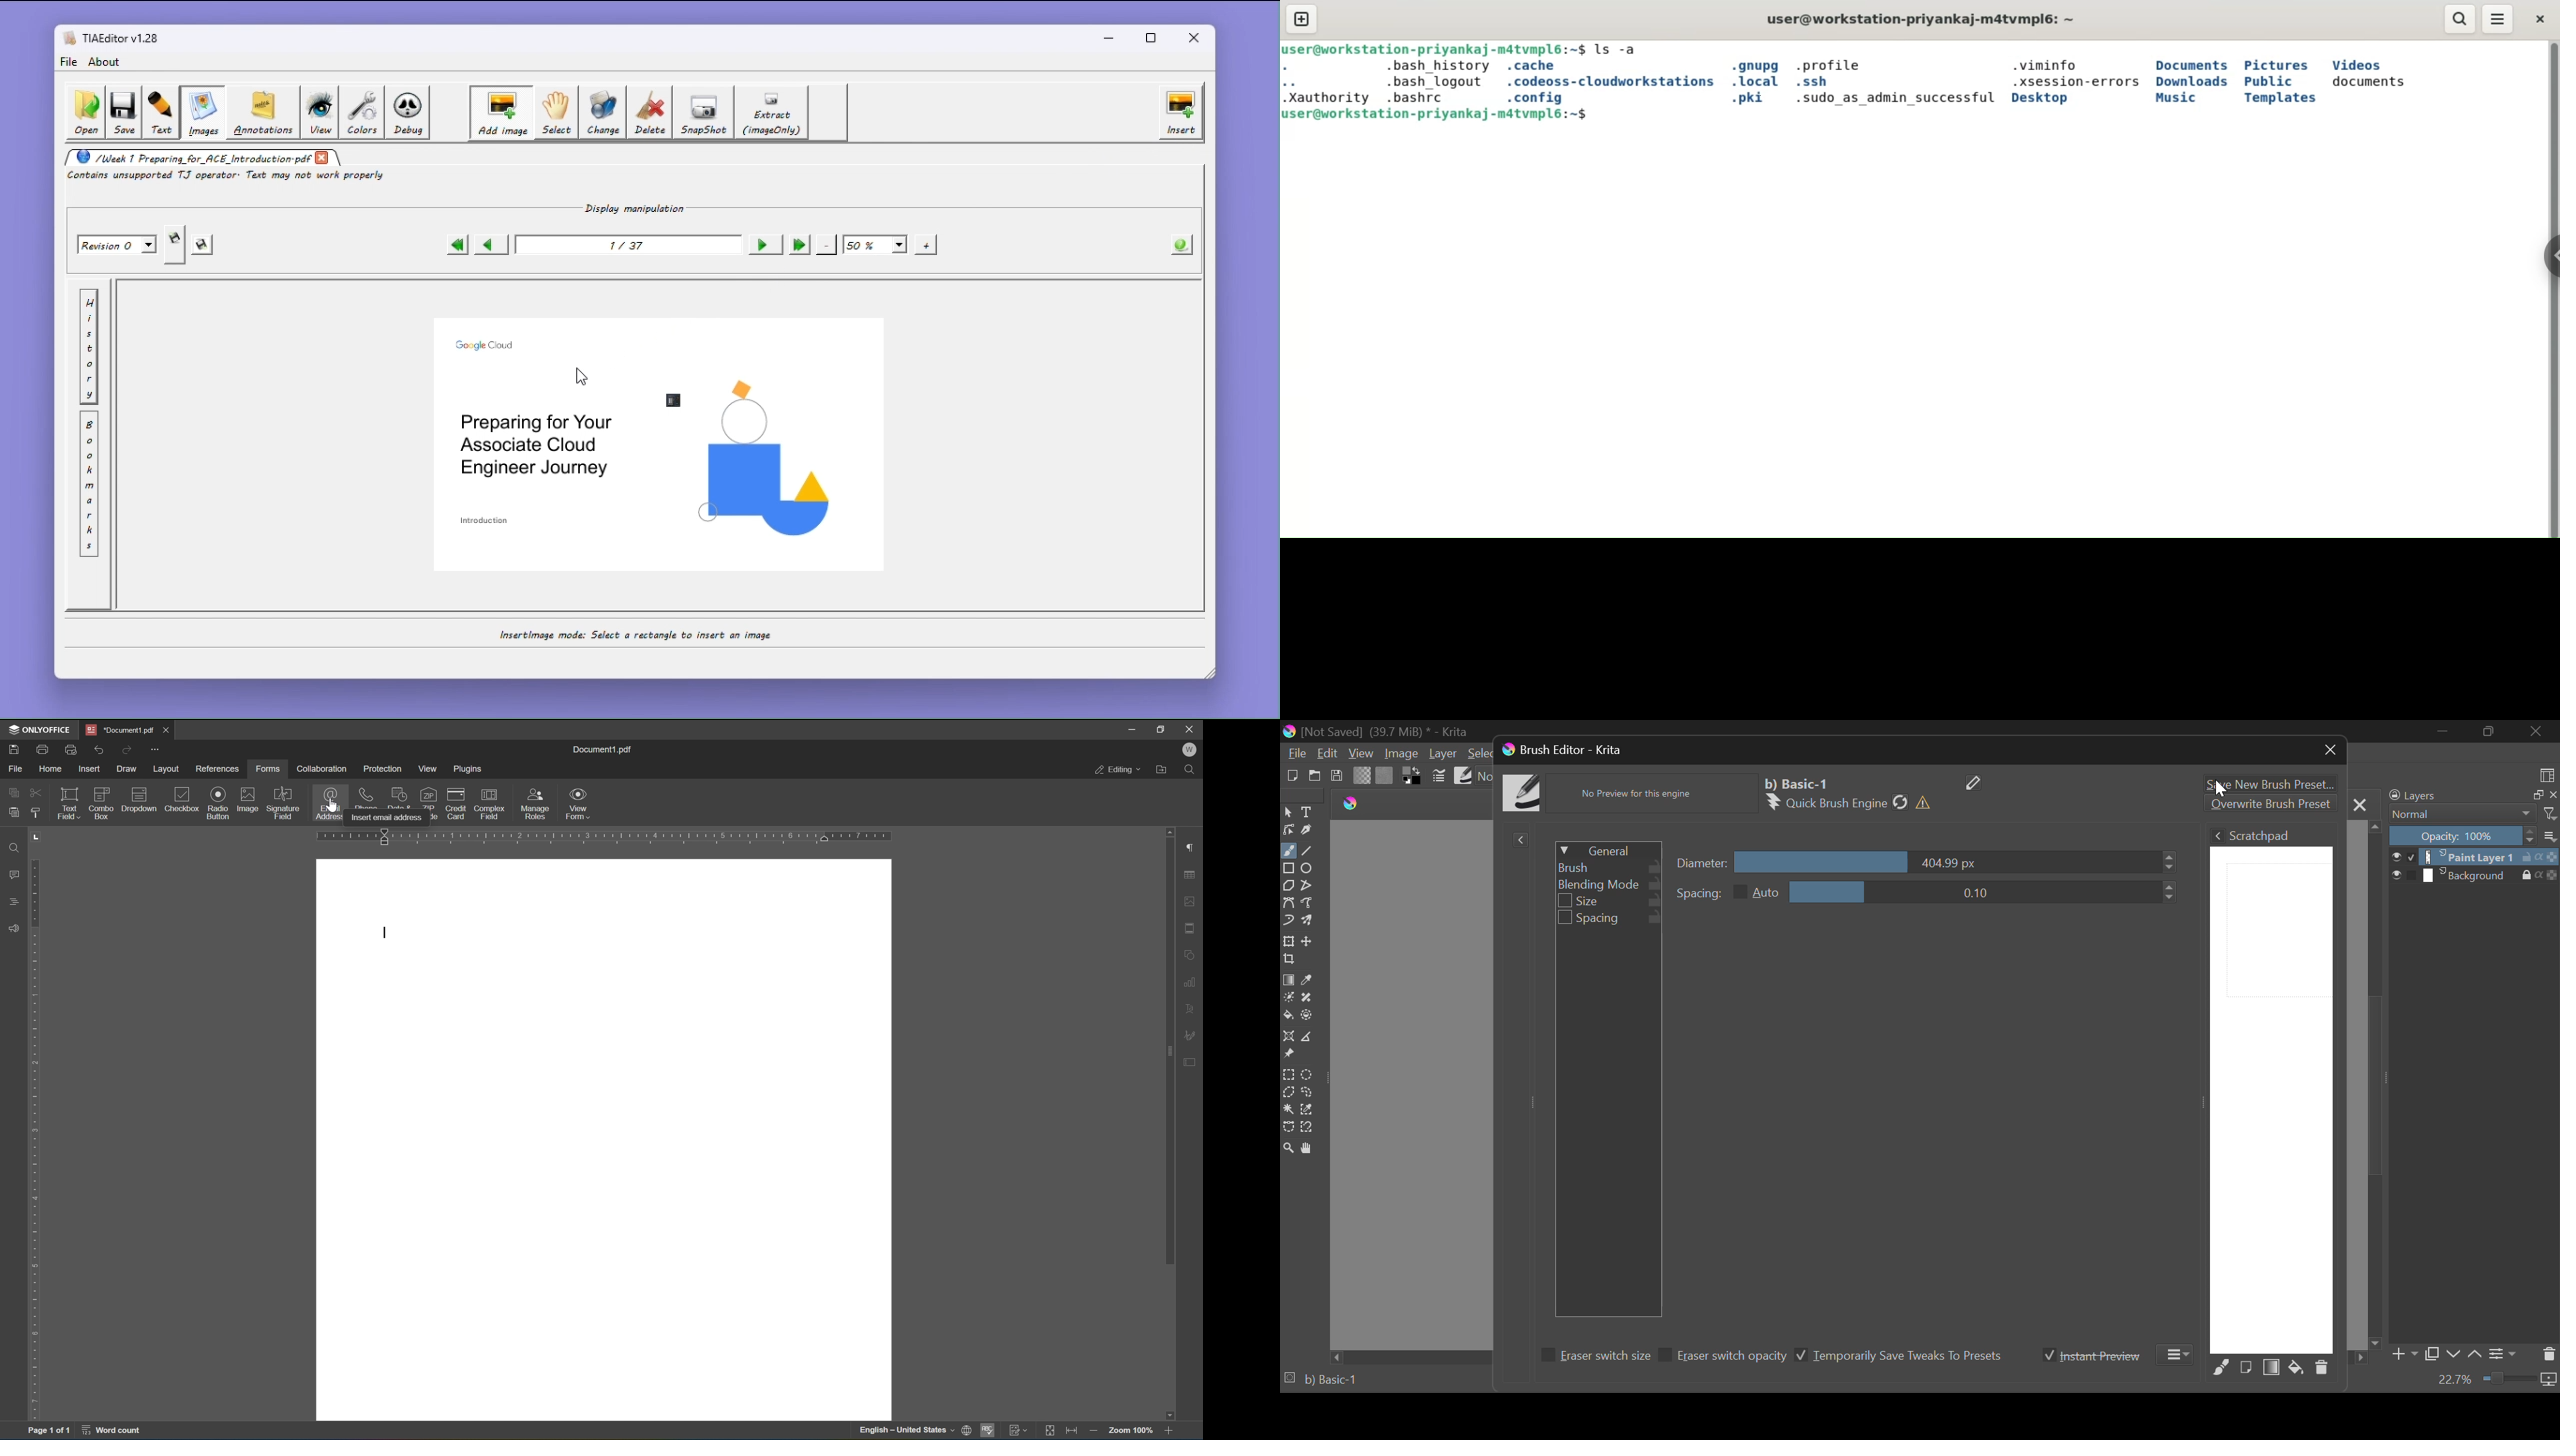 The width and height of the screenshot is (2576, 1456). What do you see at coordinates (2551, 287) in the screenshot?
I see `vertical scroll bar` at bounding box center [2551, 287].